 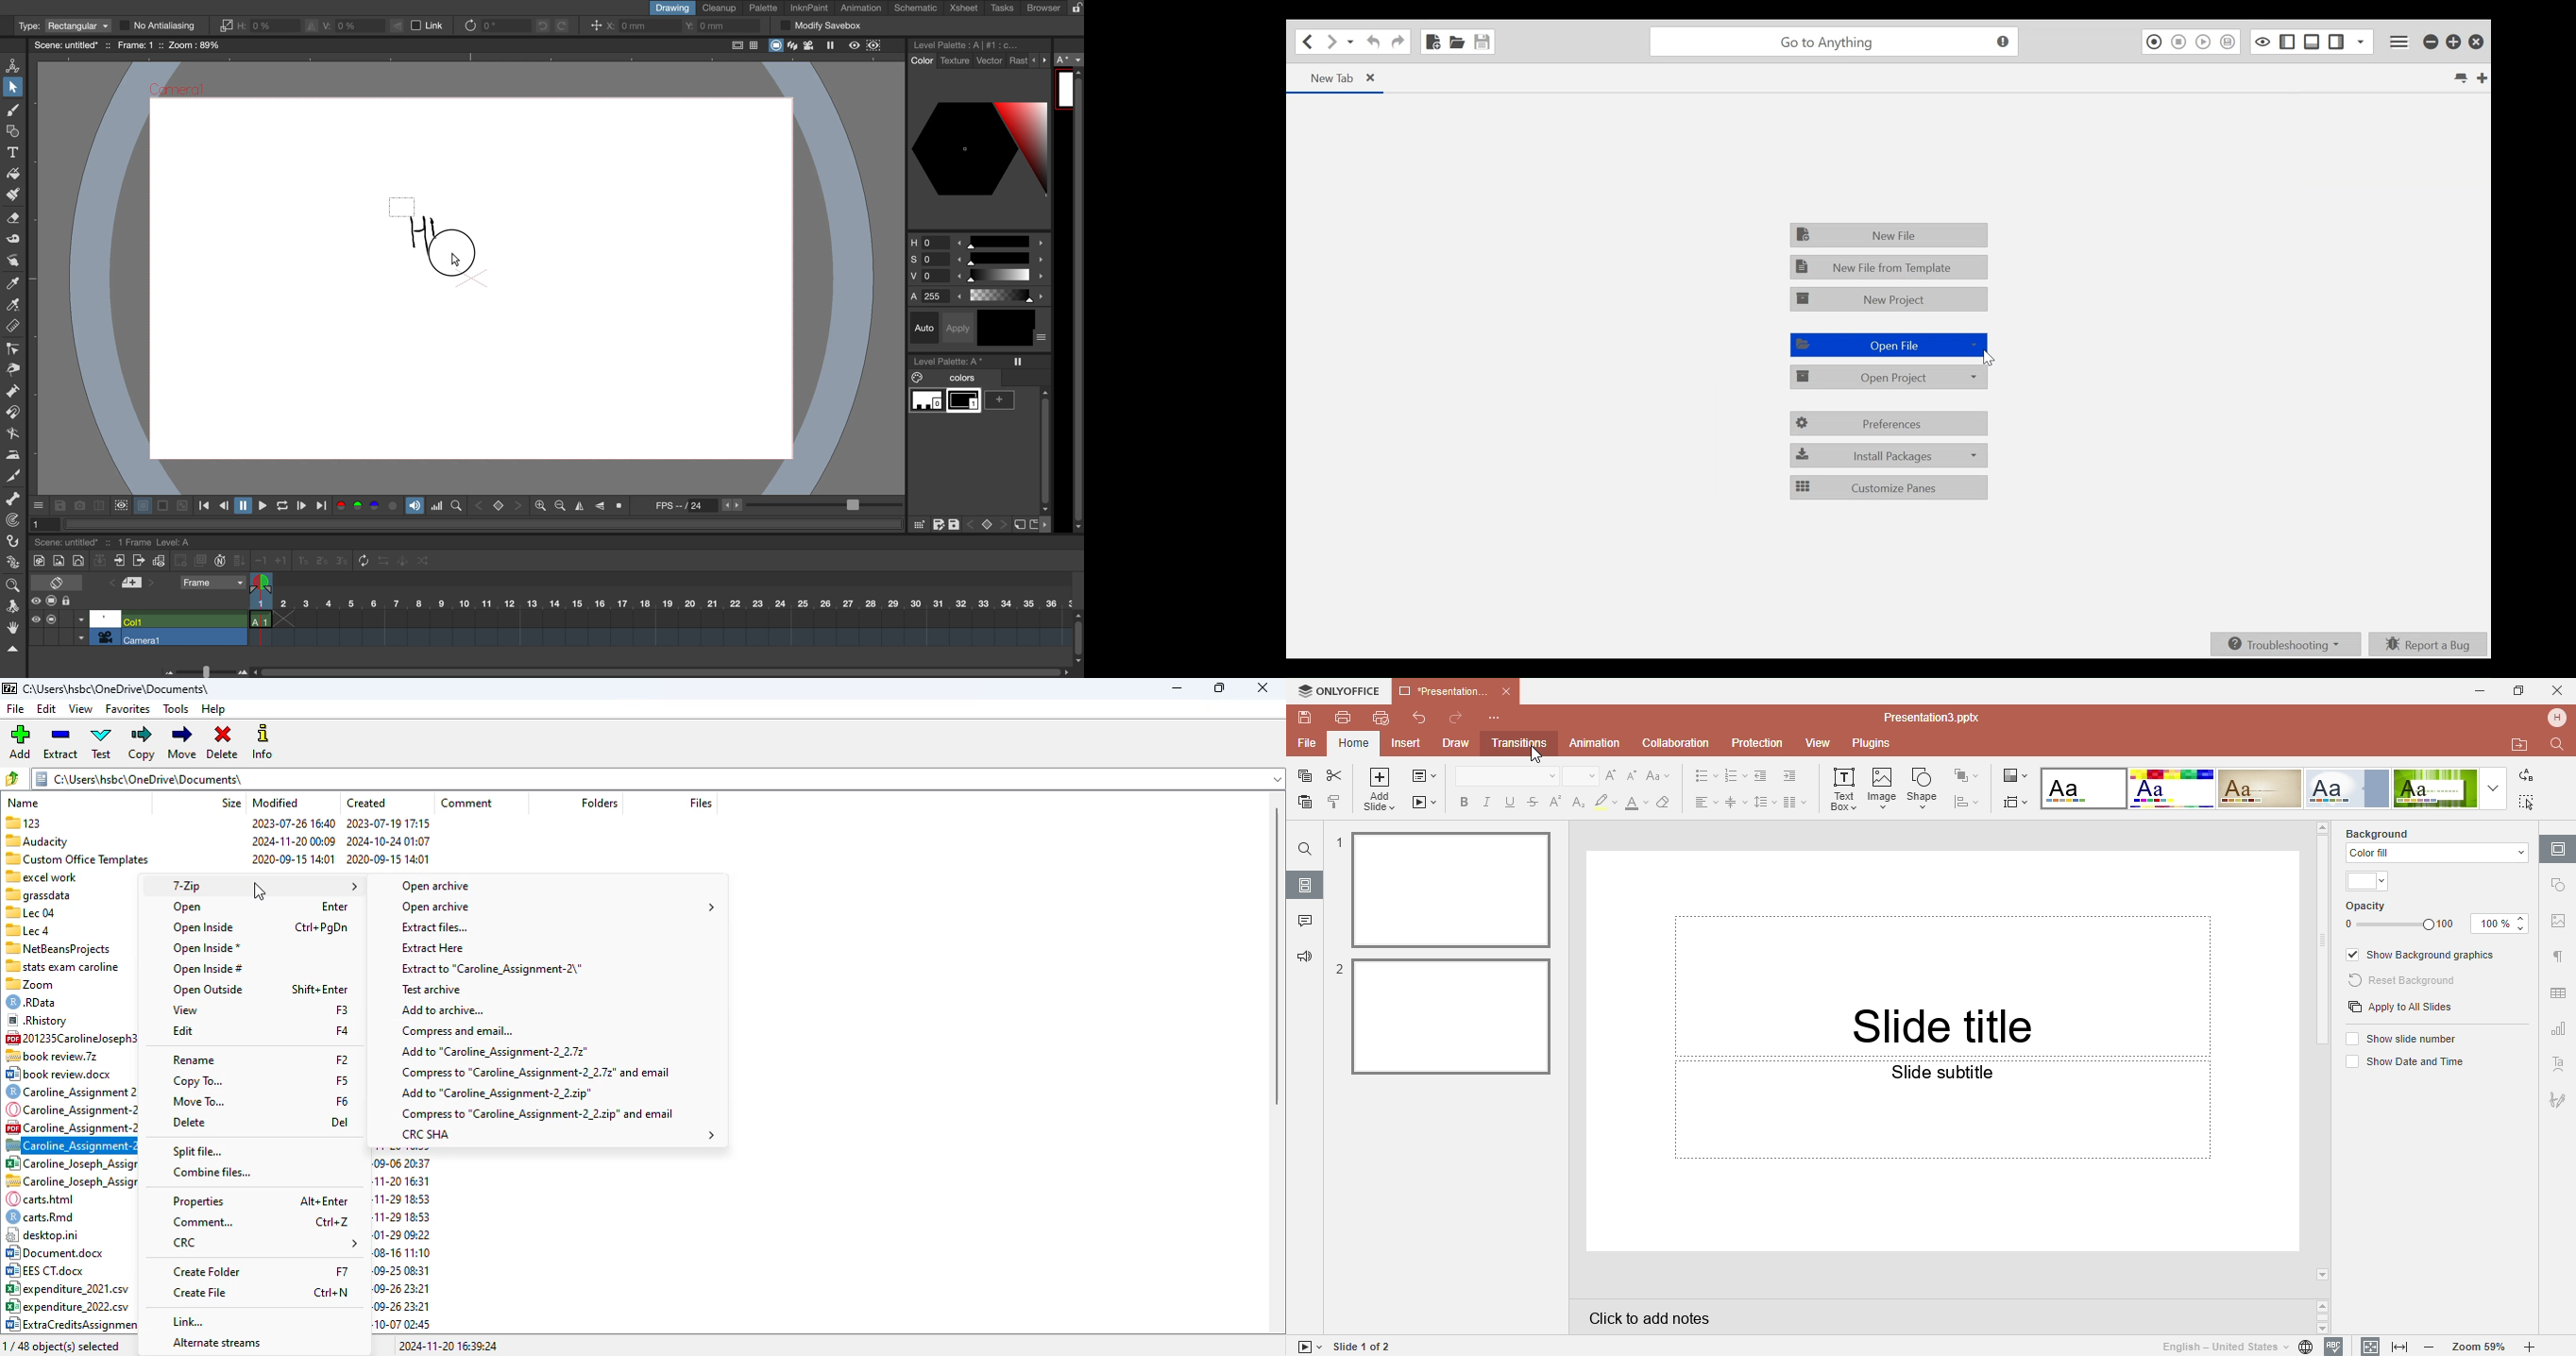 I want to click on time line bar scale, so click(x=202, y=670).